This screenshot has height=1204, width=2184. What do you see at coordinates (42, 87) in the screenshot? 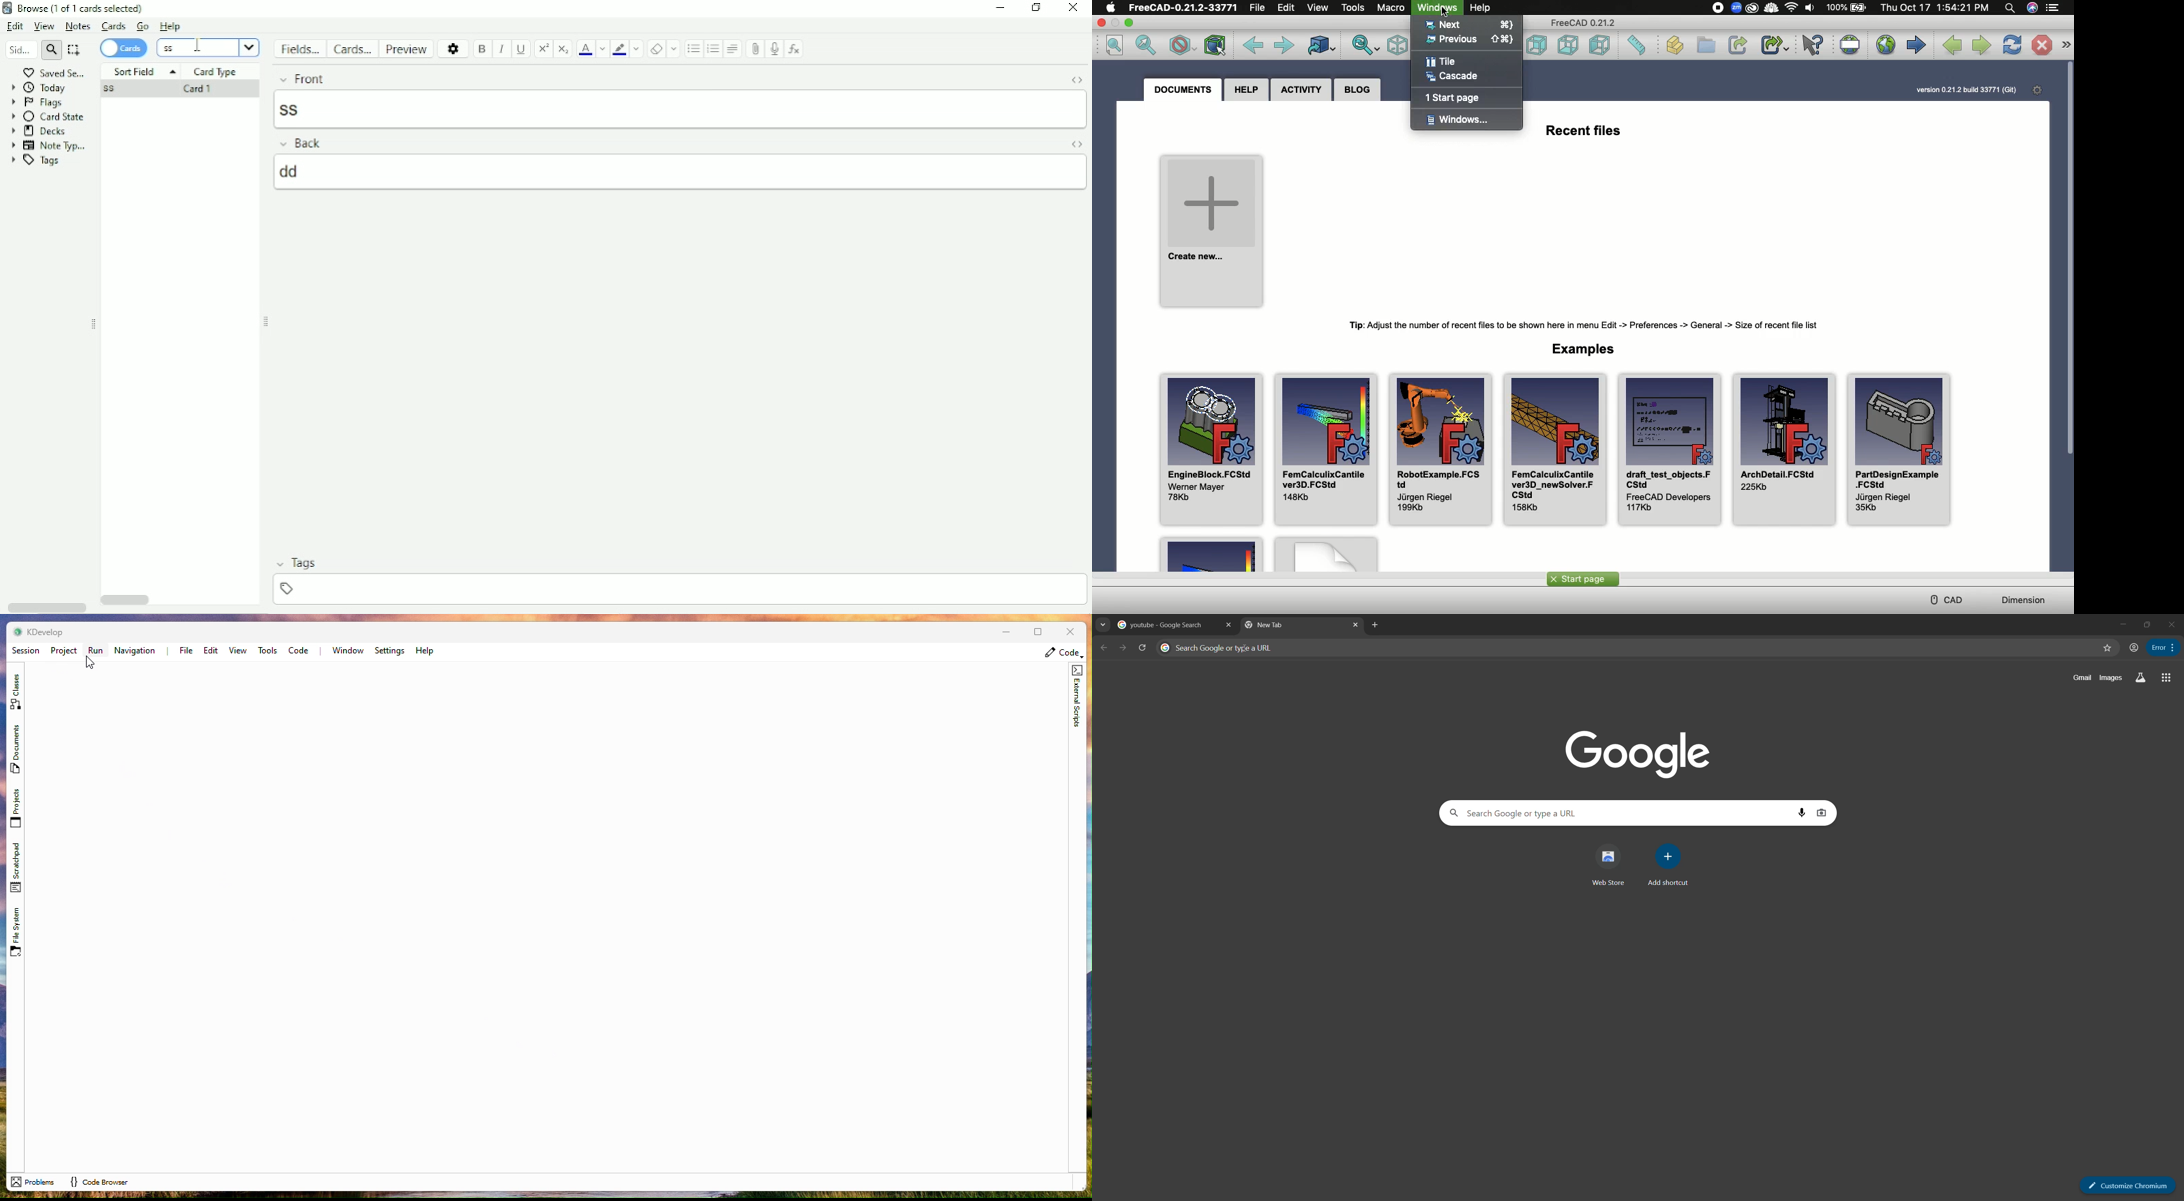
I see `Today` at bounding box center [42, 87].